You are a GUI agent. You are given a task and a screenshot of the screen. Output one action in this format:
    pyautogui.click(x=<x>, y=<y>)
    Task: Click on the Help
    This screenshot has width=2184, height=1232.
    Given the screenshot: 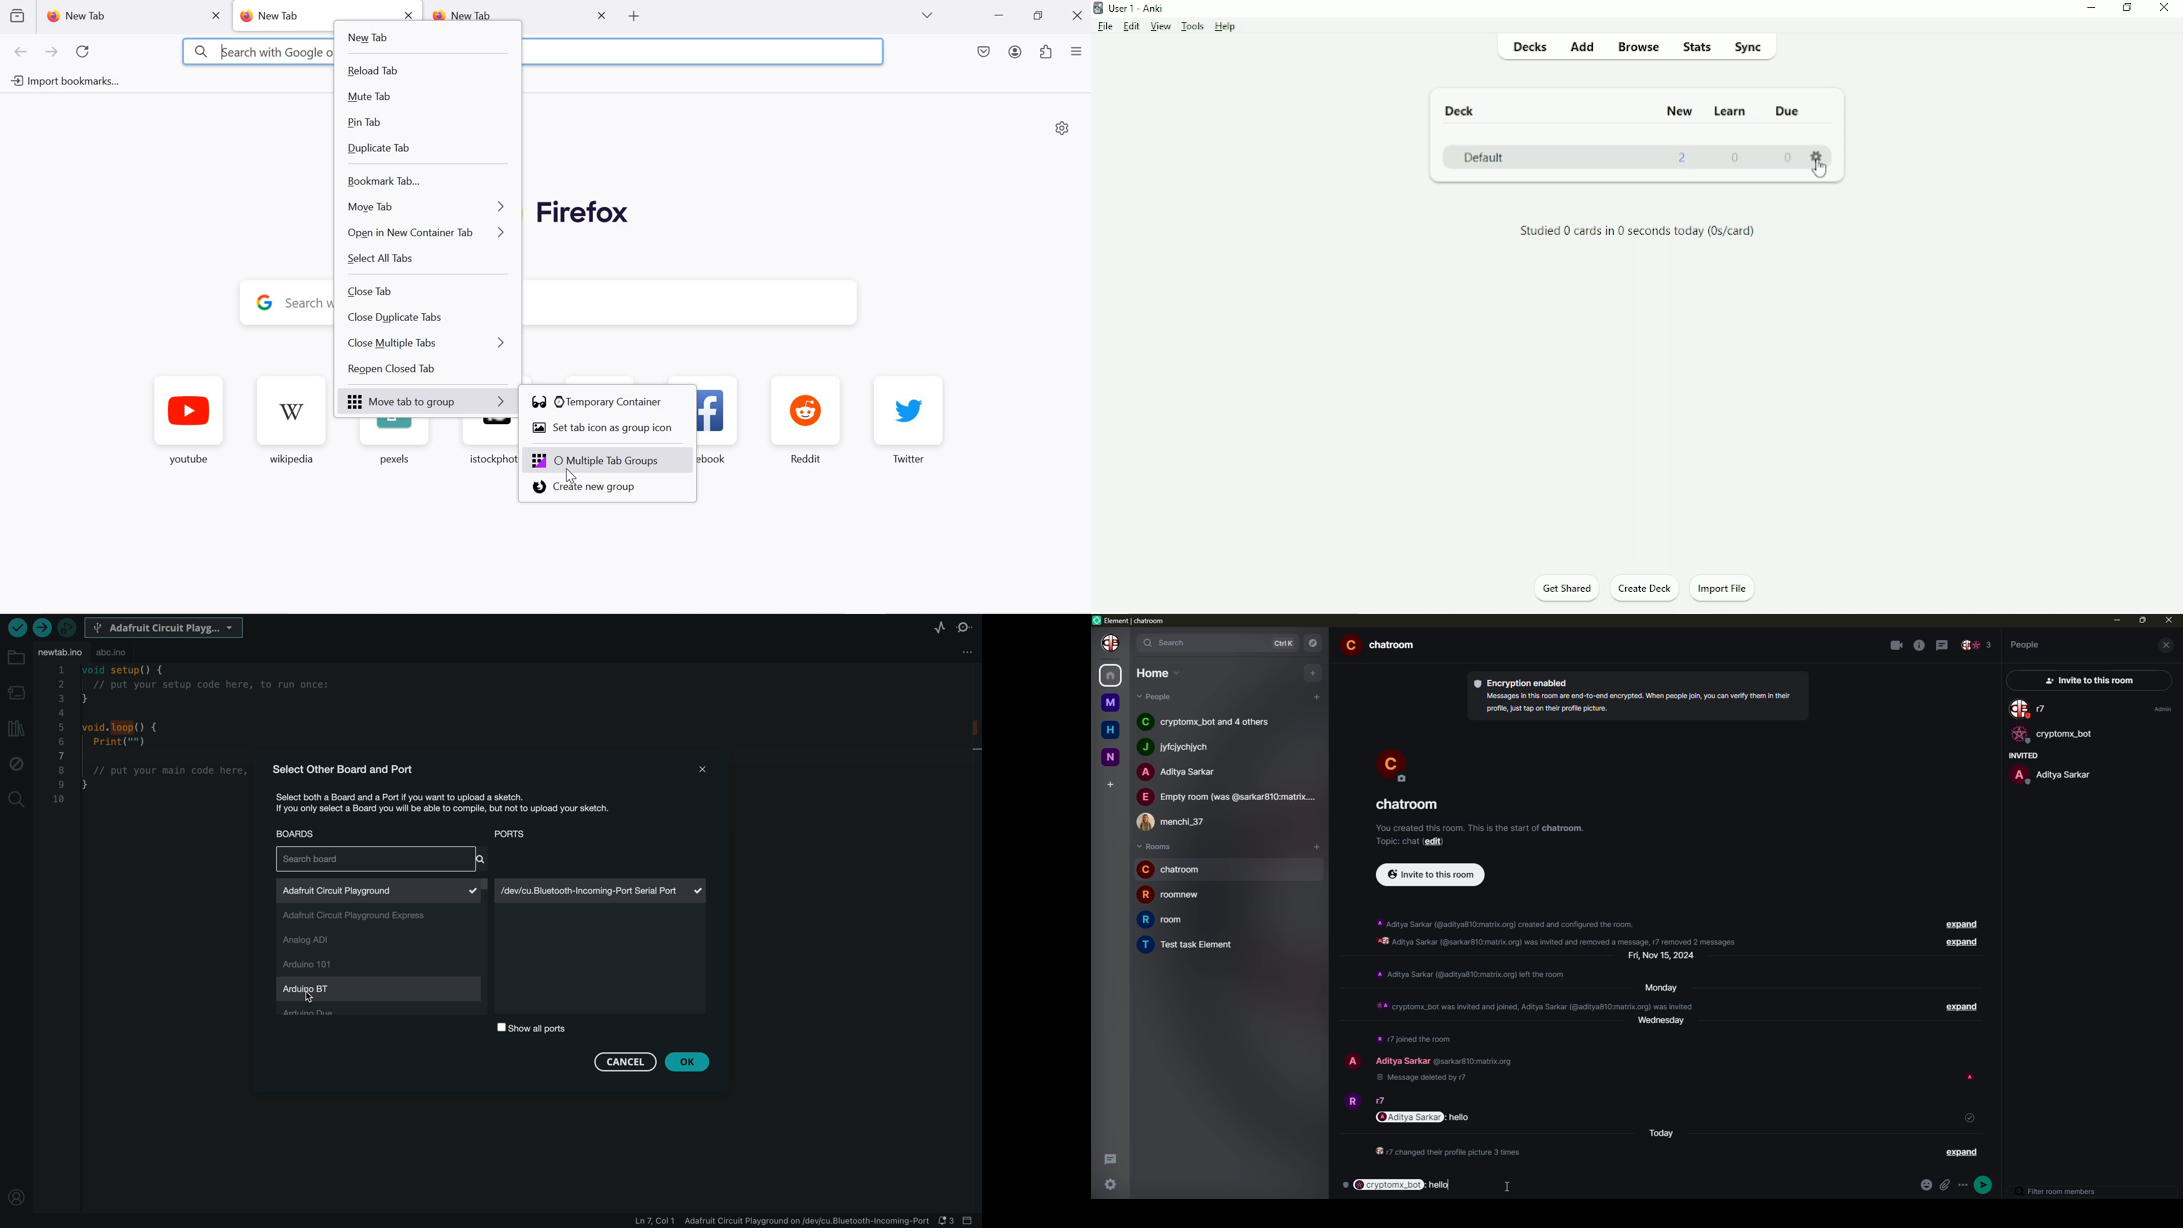 What is the action you would take?
    pyautogui.click(x=1227, y=27)
    